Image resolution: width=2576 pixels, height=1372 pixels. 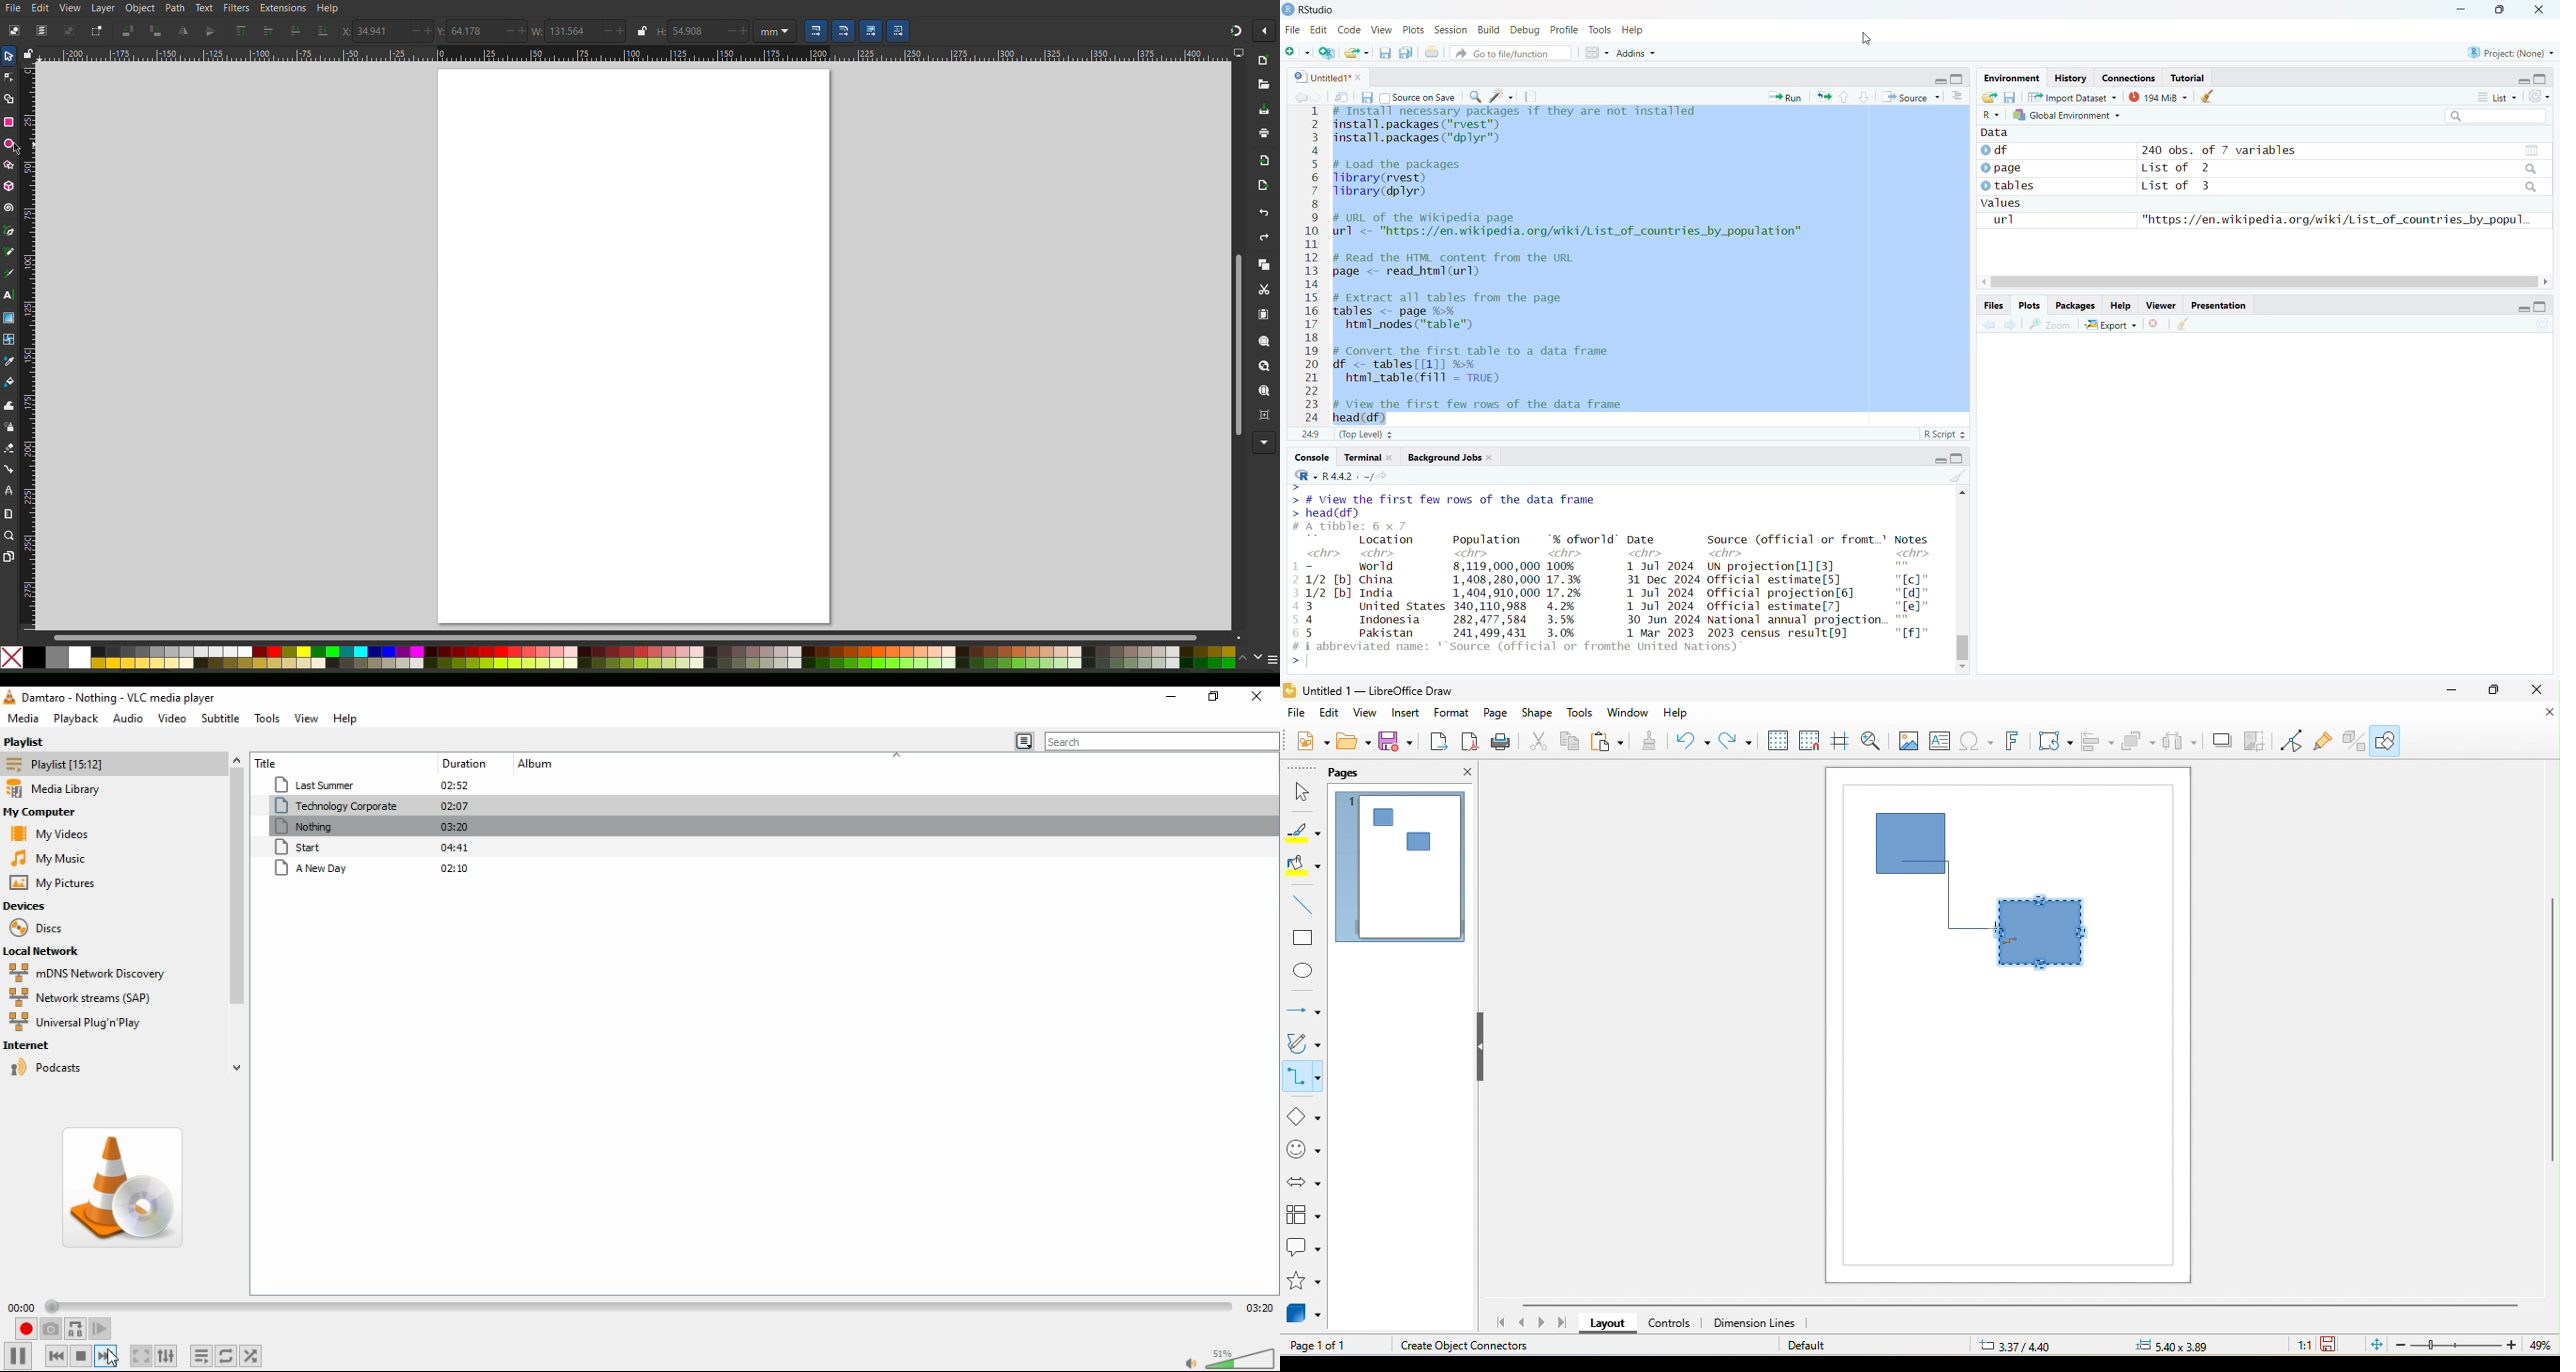 I want to click on special character, so click(x=1978, y=741).